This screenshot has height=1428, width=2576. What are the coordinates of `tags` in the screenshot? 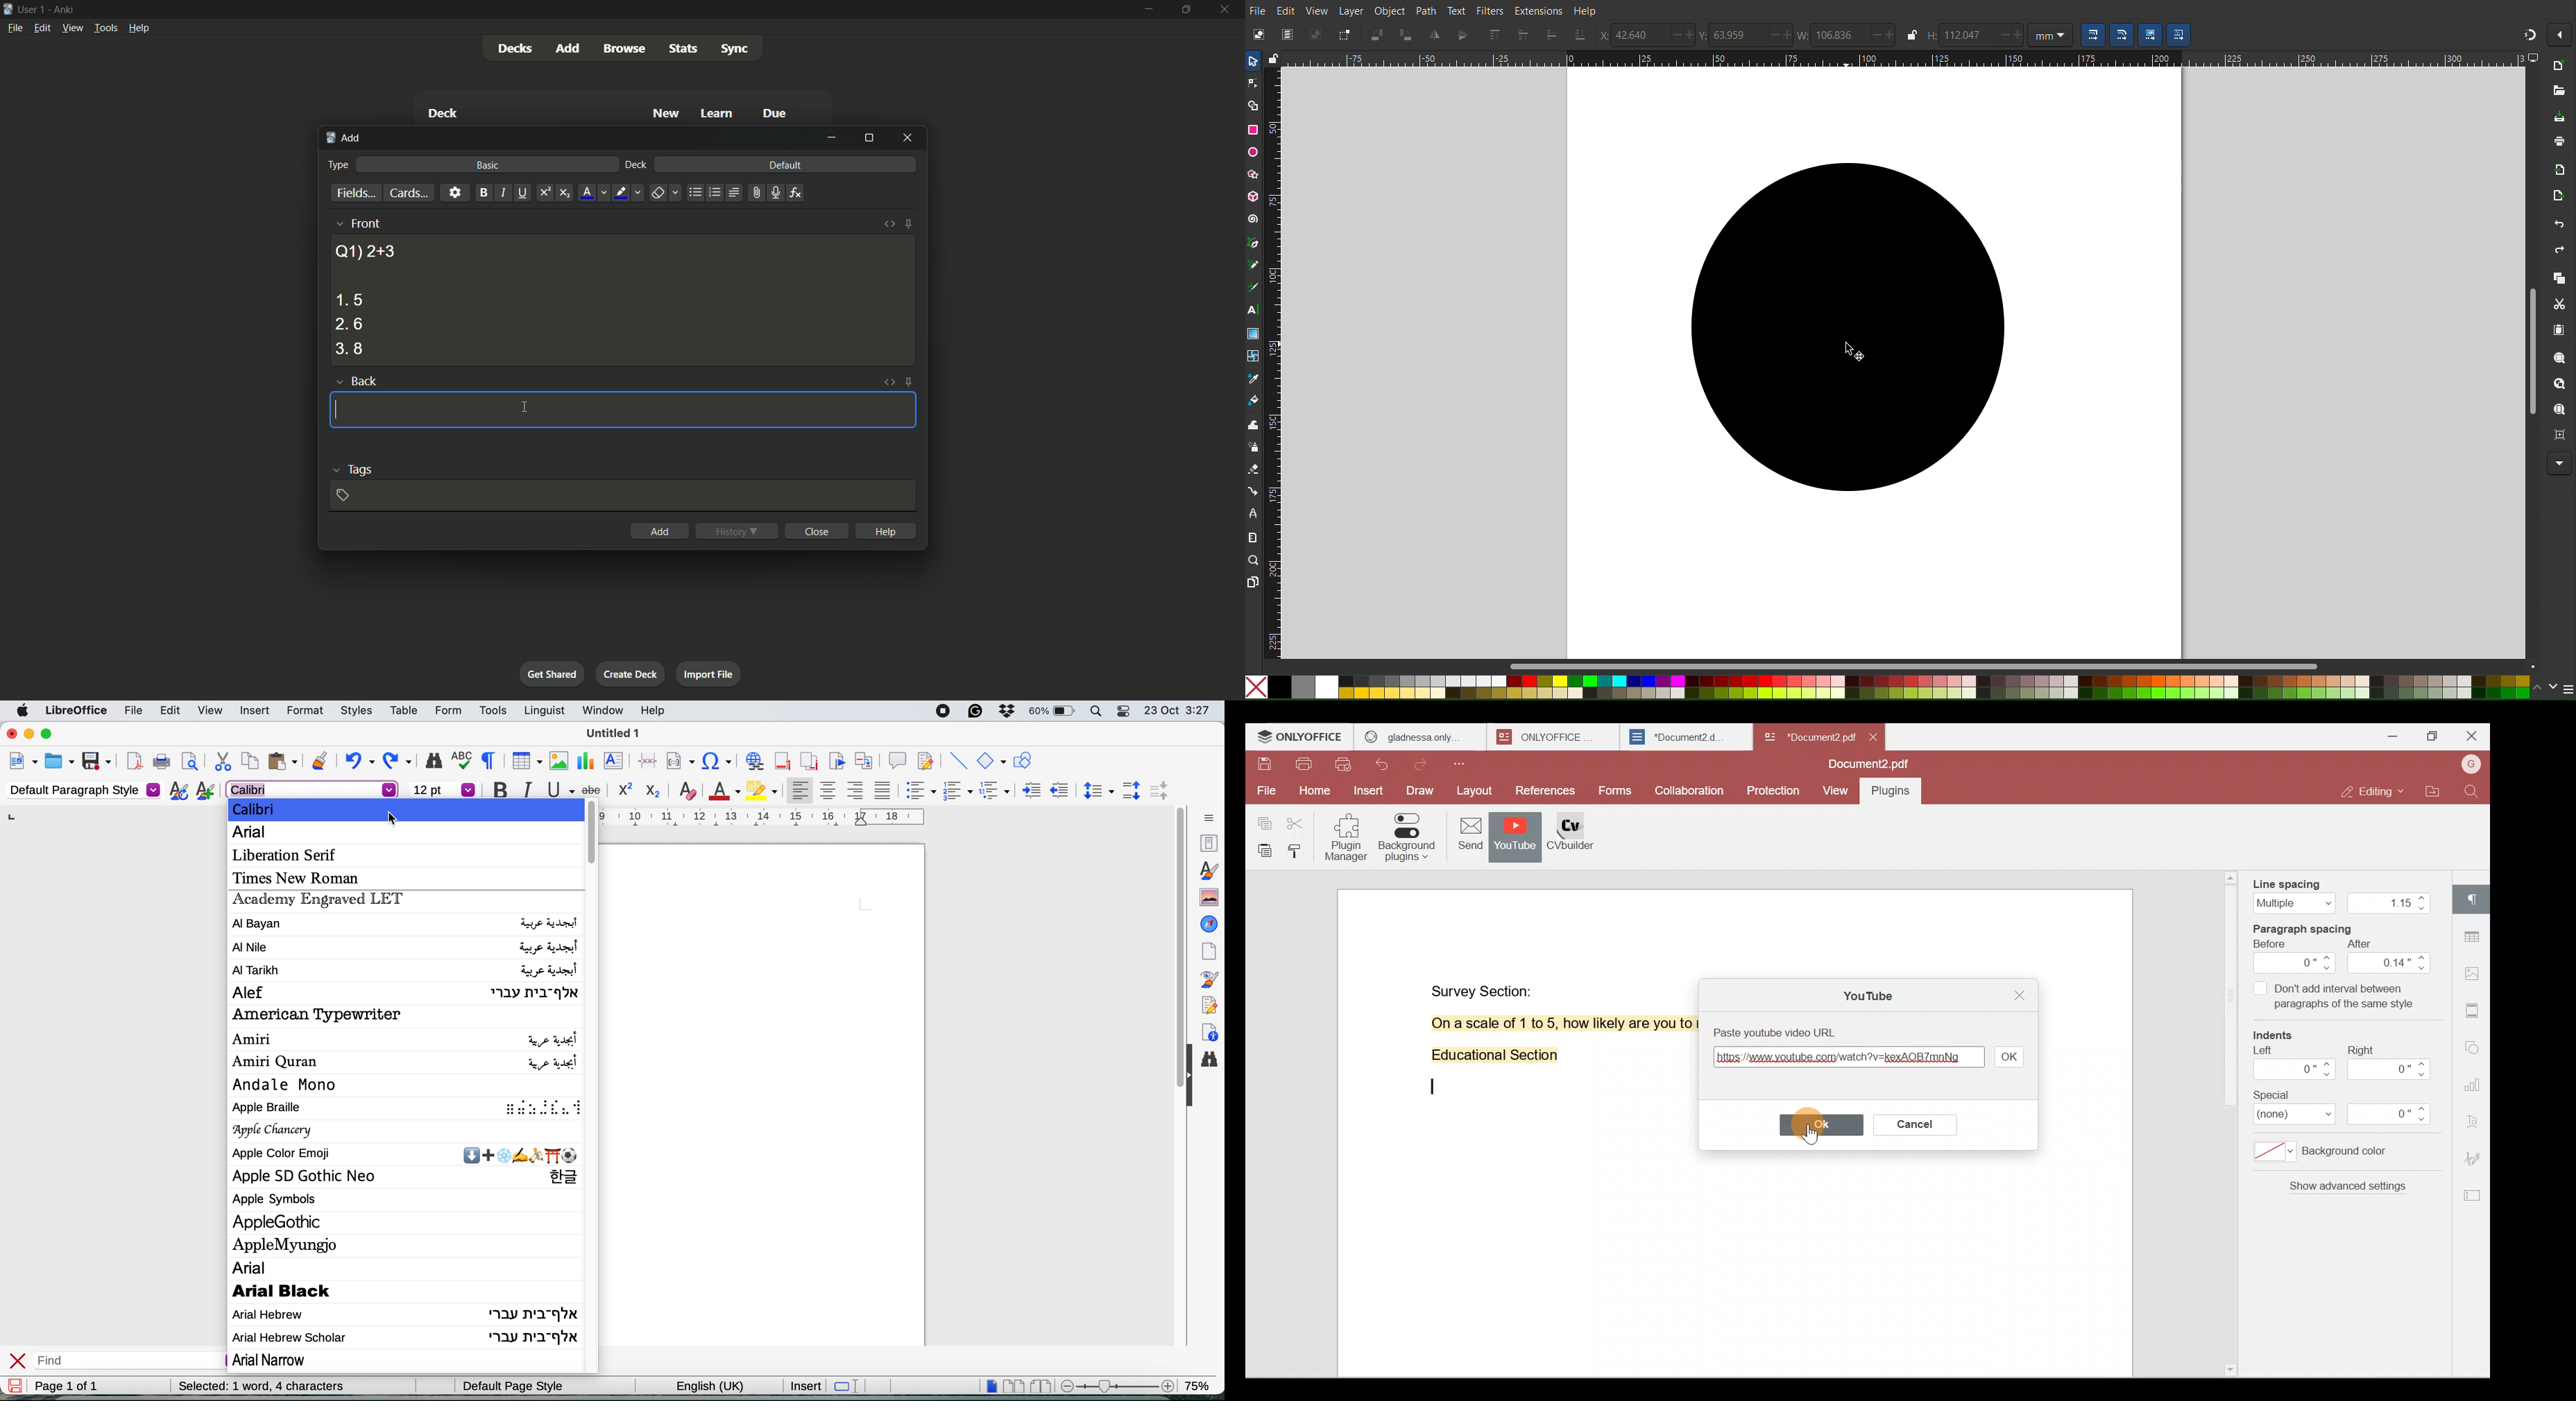 It's located at (361, 468).